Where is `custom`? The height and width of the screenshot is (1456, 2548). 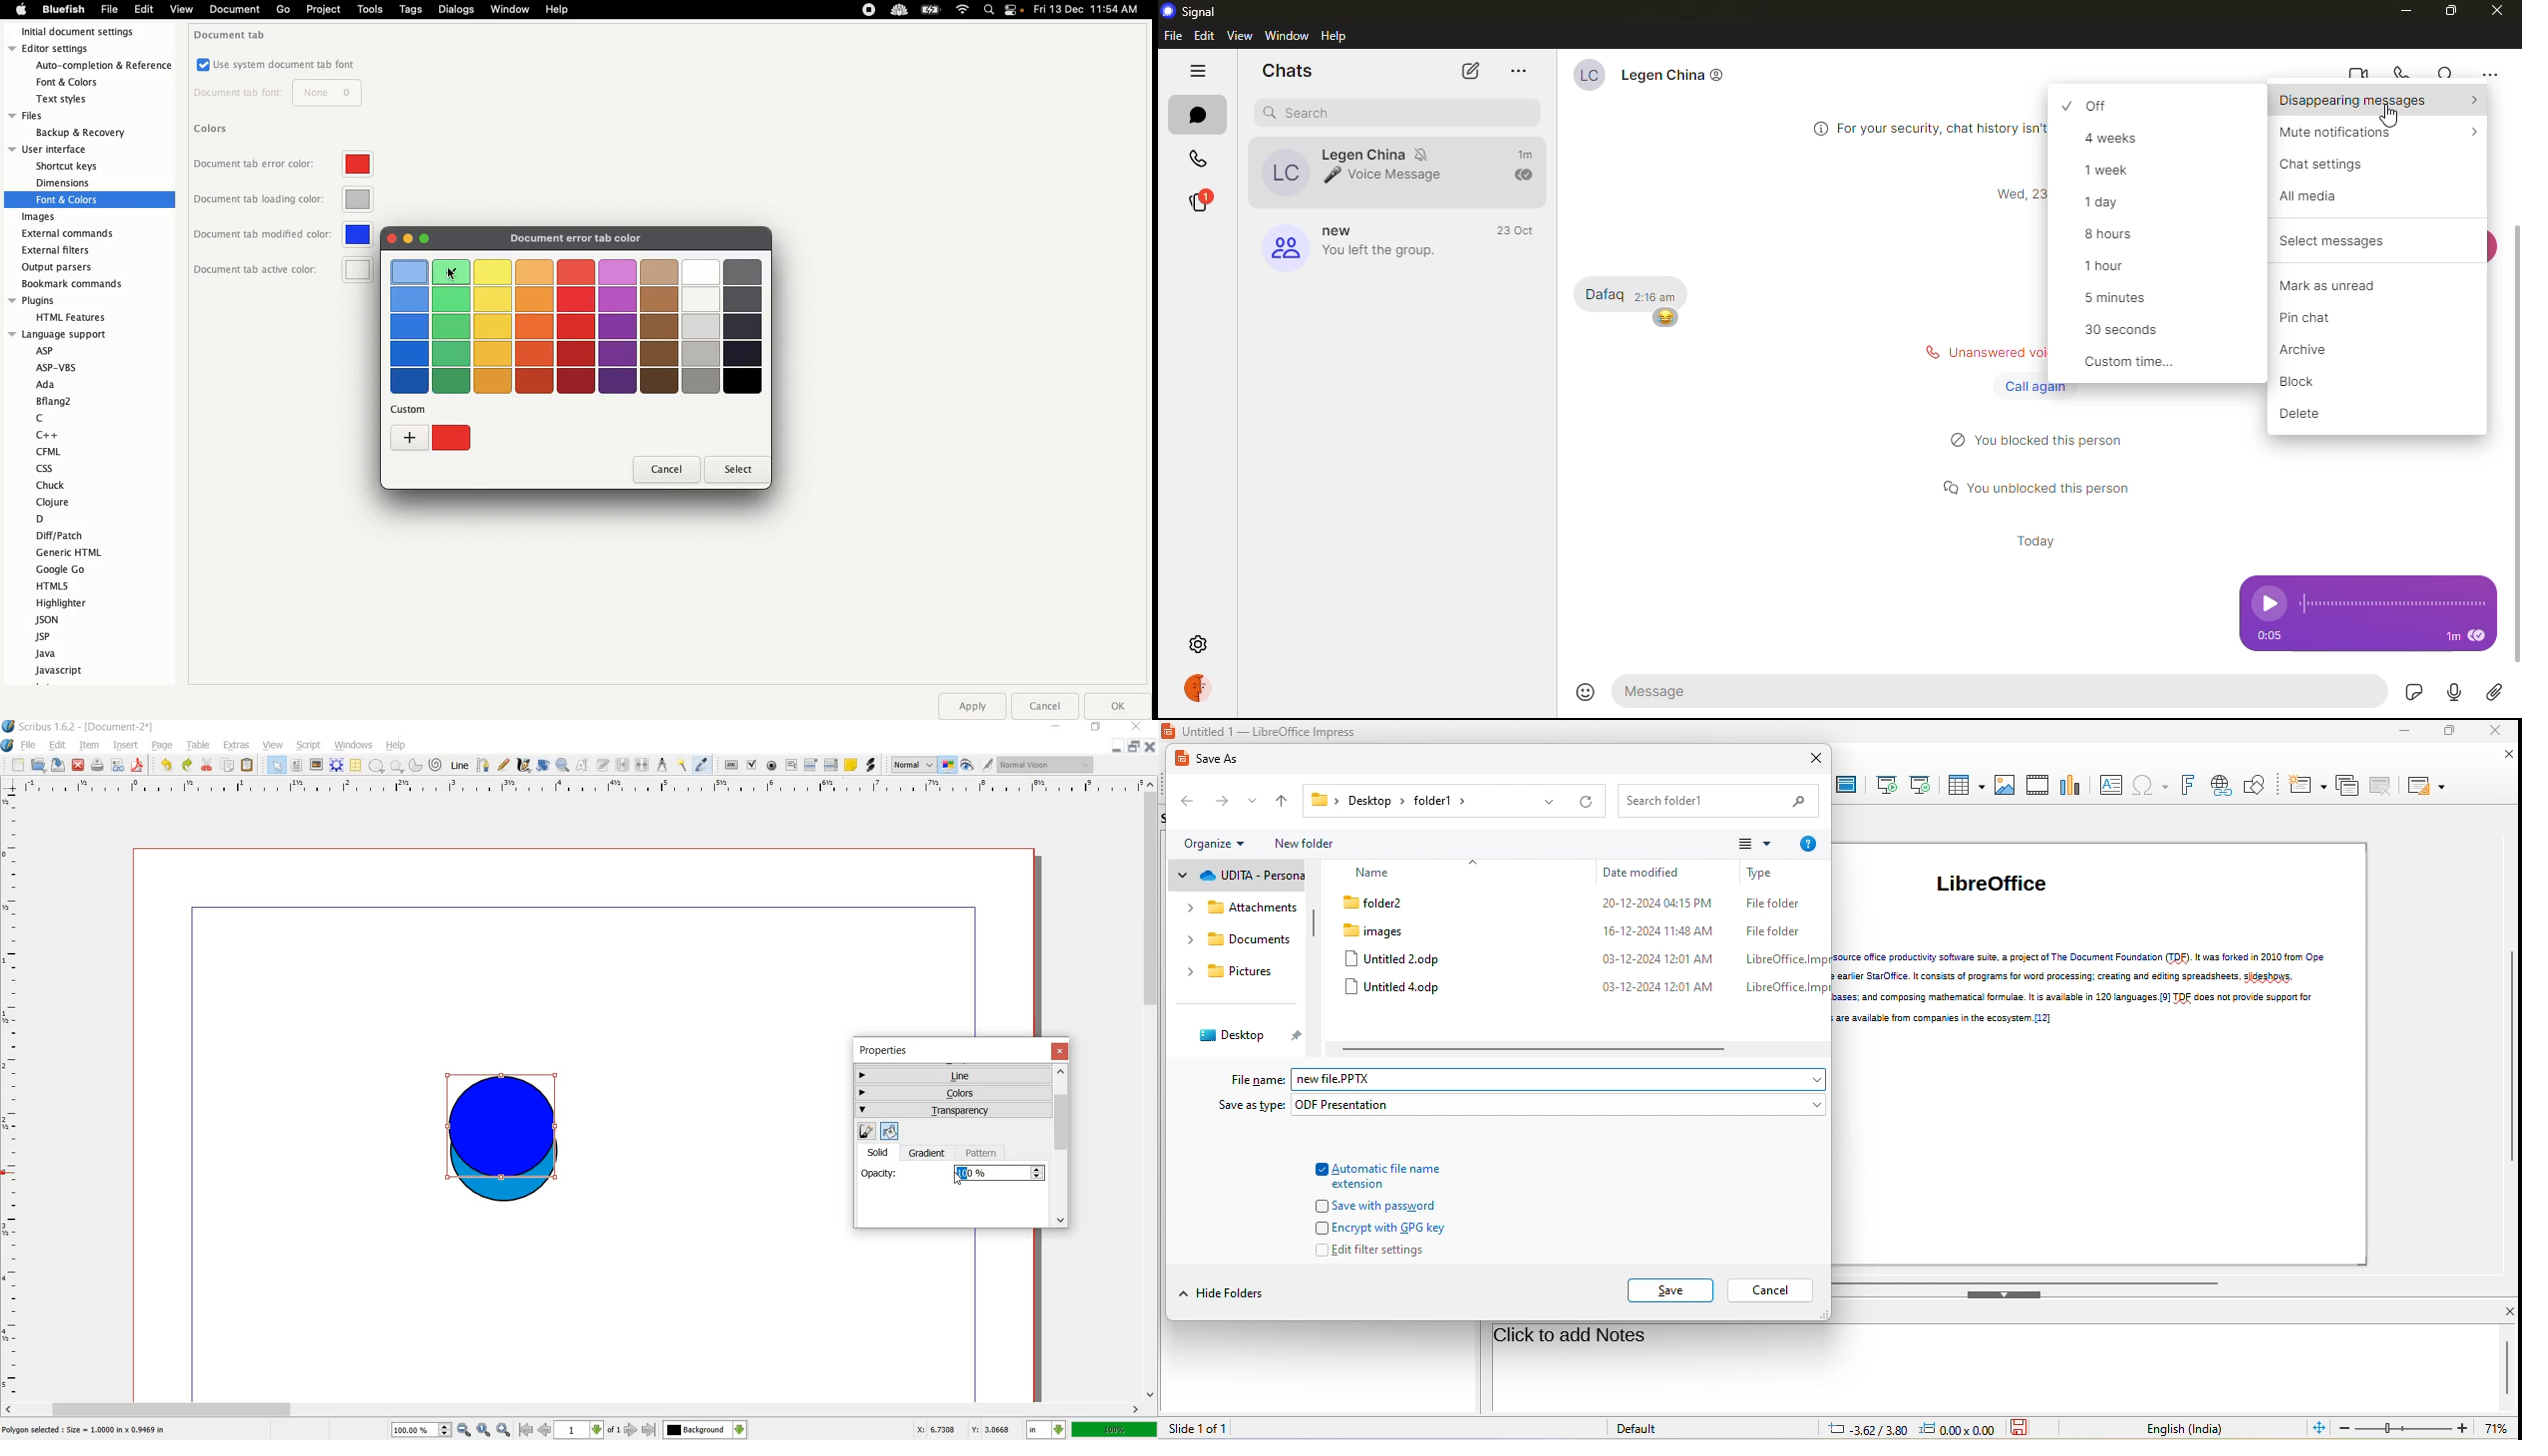 custom is located at coordinates (414, 410).